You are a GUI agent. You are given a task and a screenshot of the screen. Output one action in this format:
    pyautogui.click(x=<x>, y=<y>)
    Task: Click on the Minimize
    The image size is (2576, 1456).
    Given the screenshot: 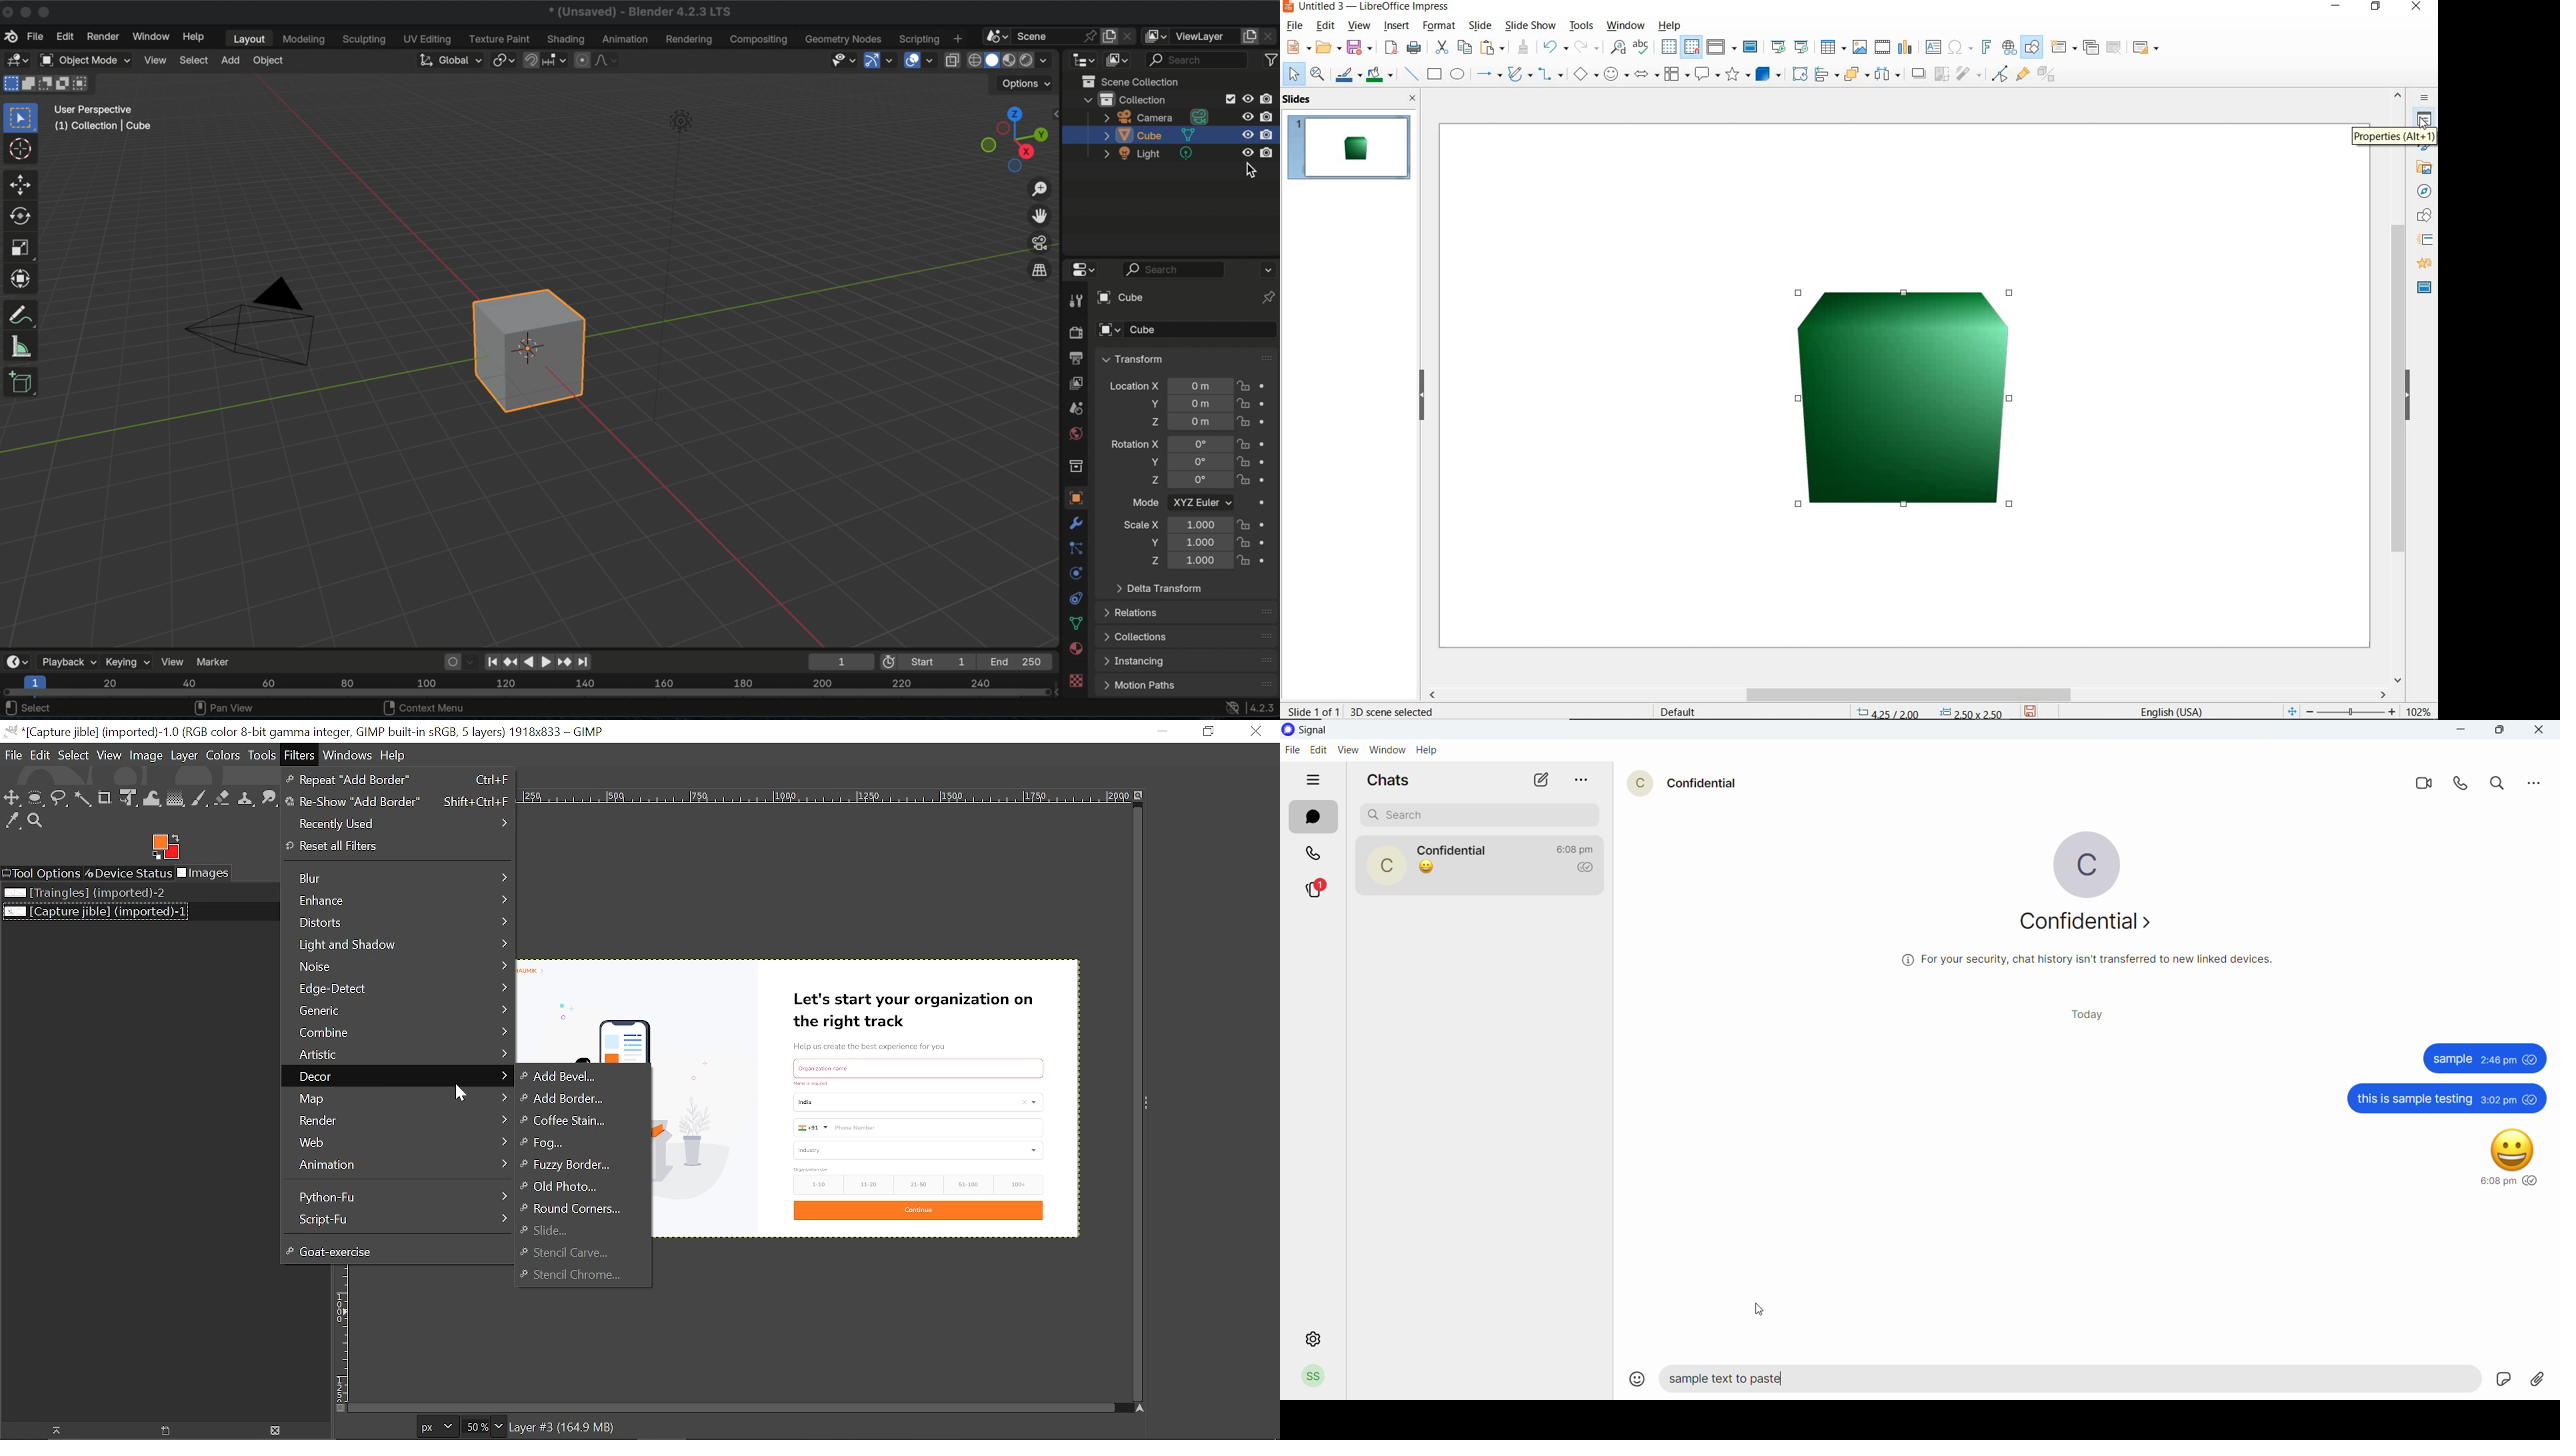 What is the action you would take?
    pyautogui.click(x=1157, y=731)
    